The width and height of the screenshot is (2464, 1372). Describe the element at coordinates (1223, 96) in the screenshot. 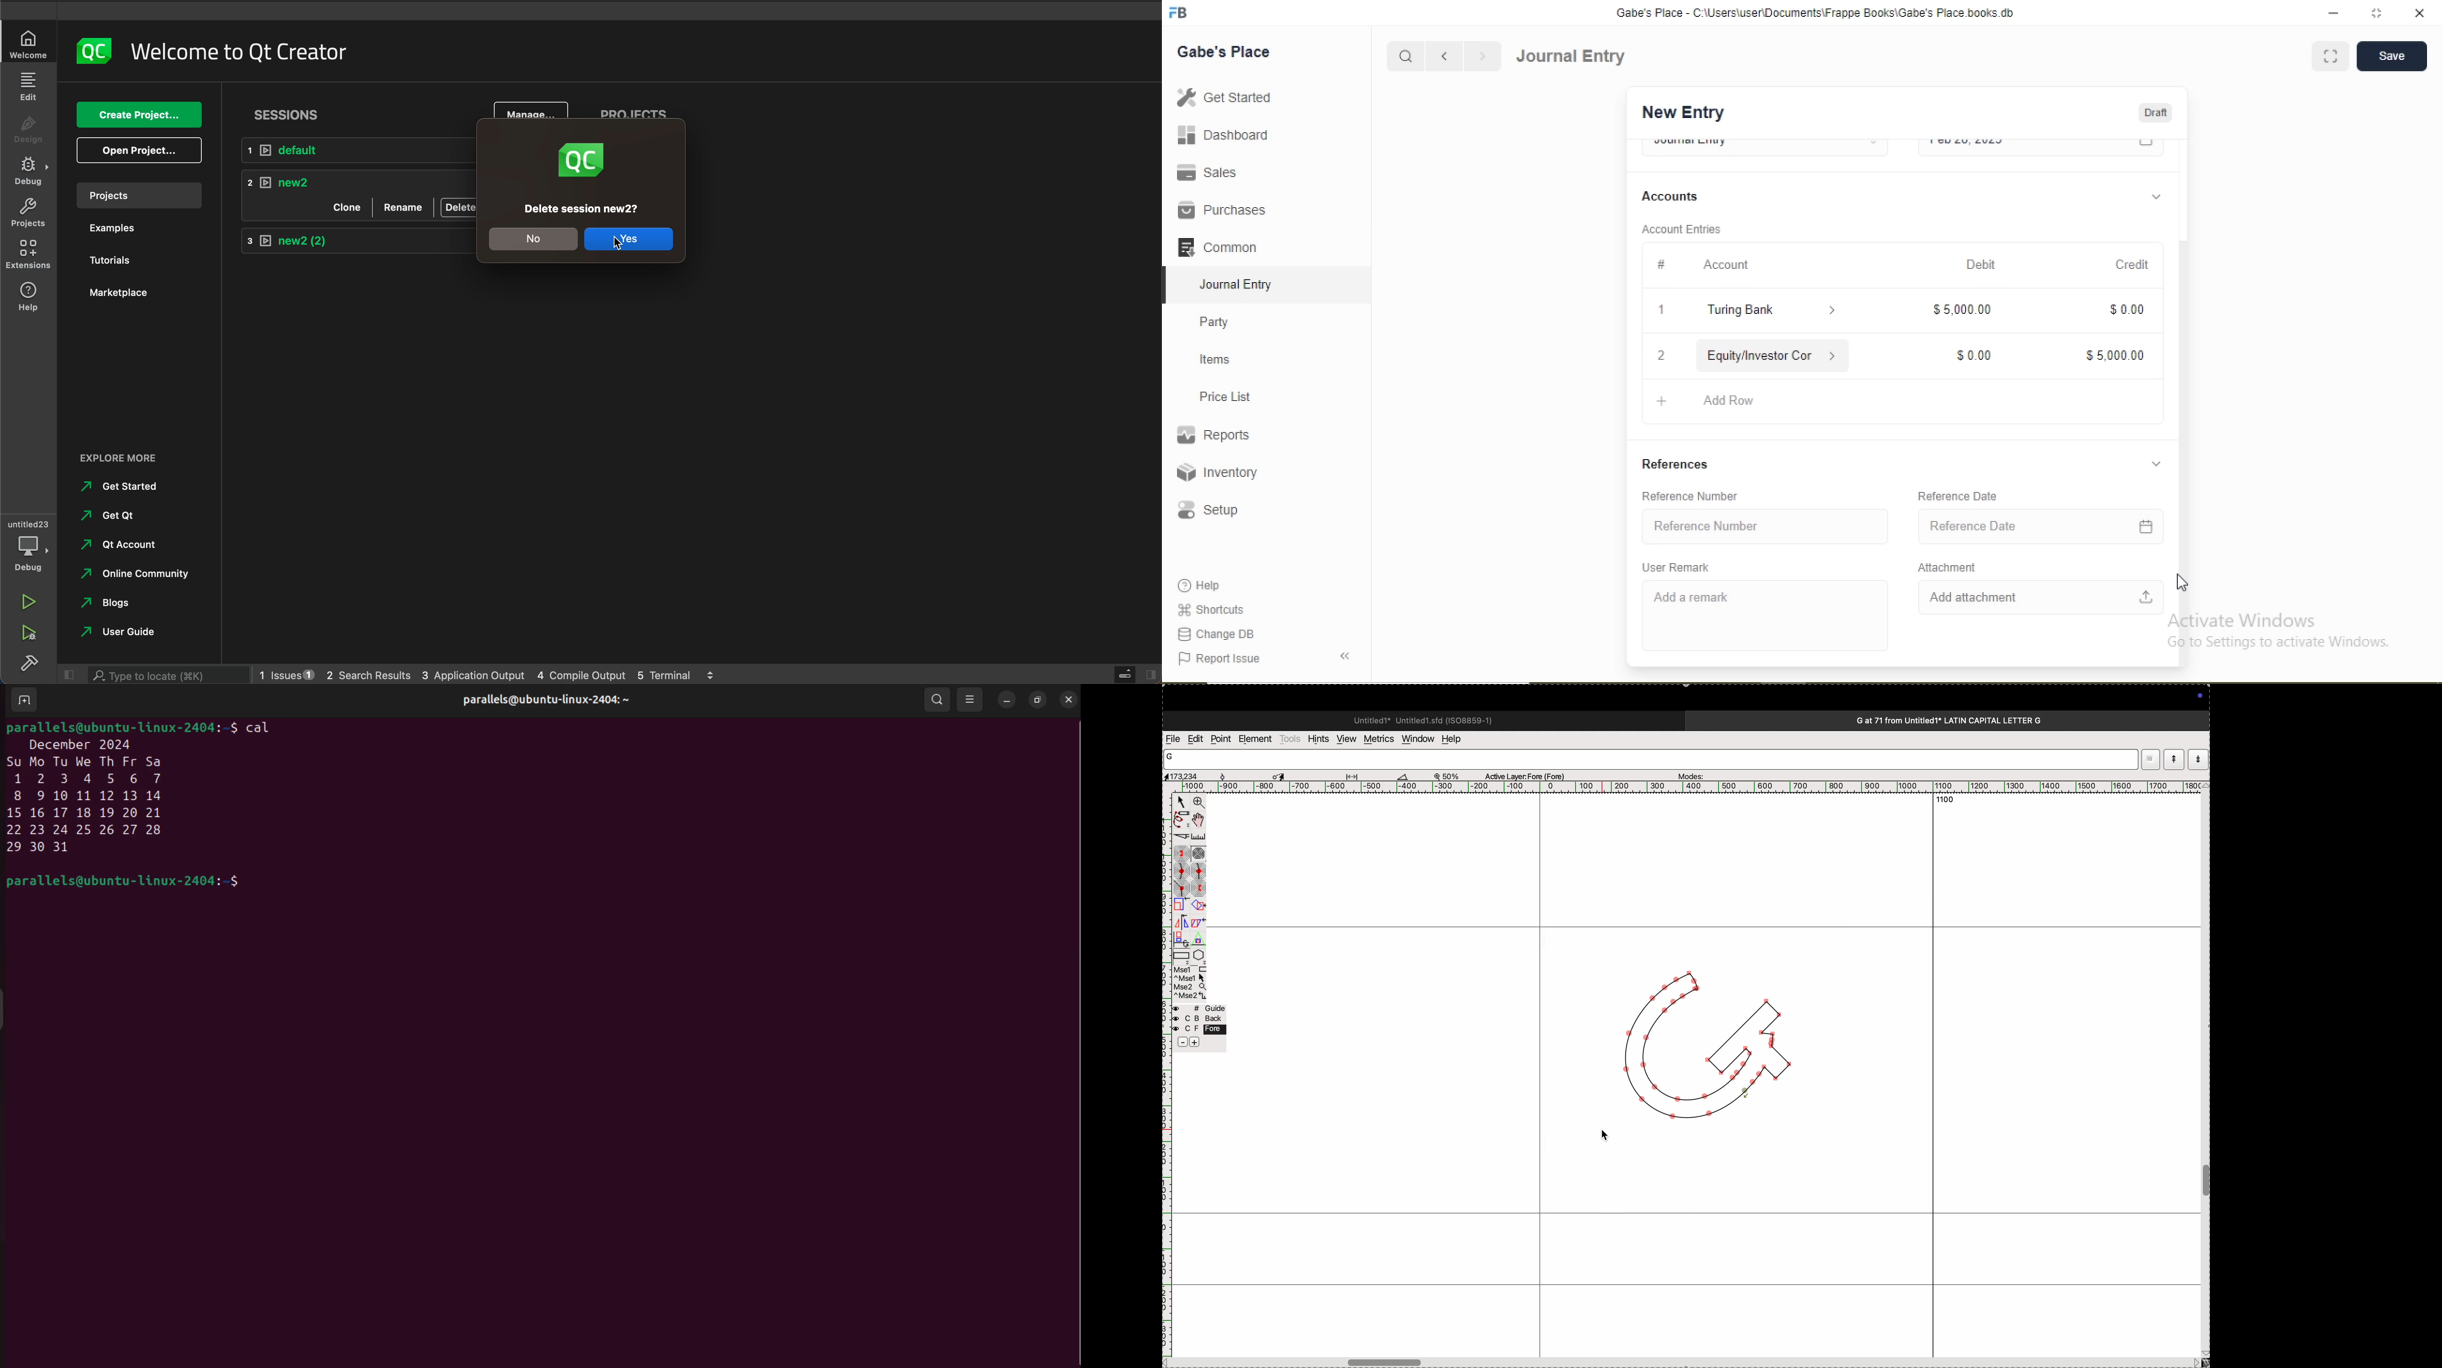

I see `Get Started` at that location.